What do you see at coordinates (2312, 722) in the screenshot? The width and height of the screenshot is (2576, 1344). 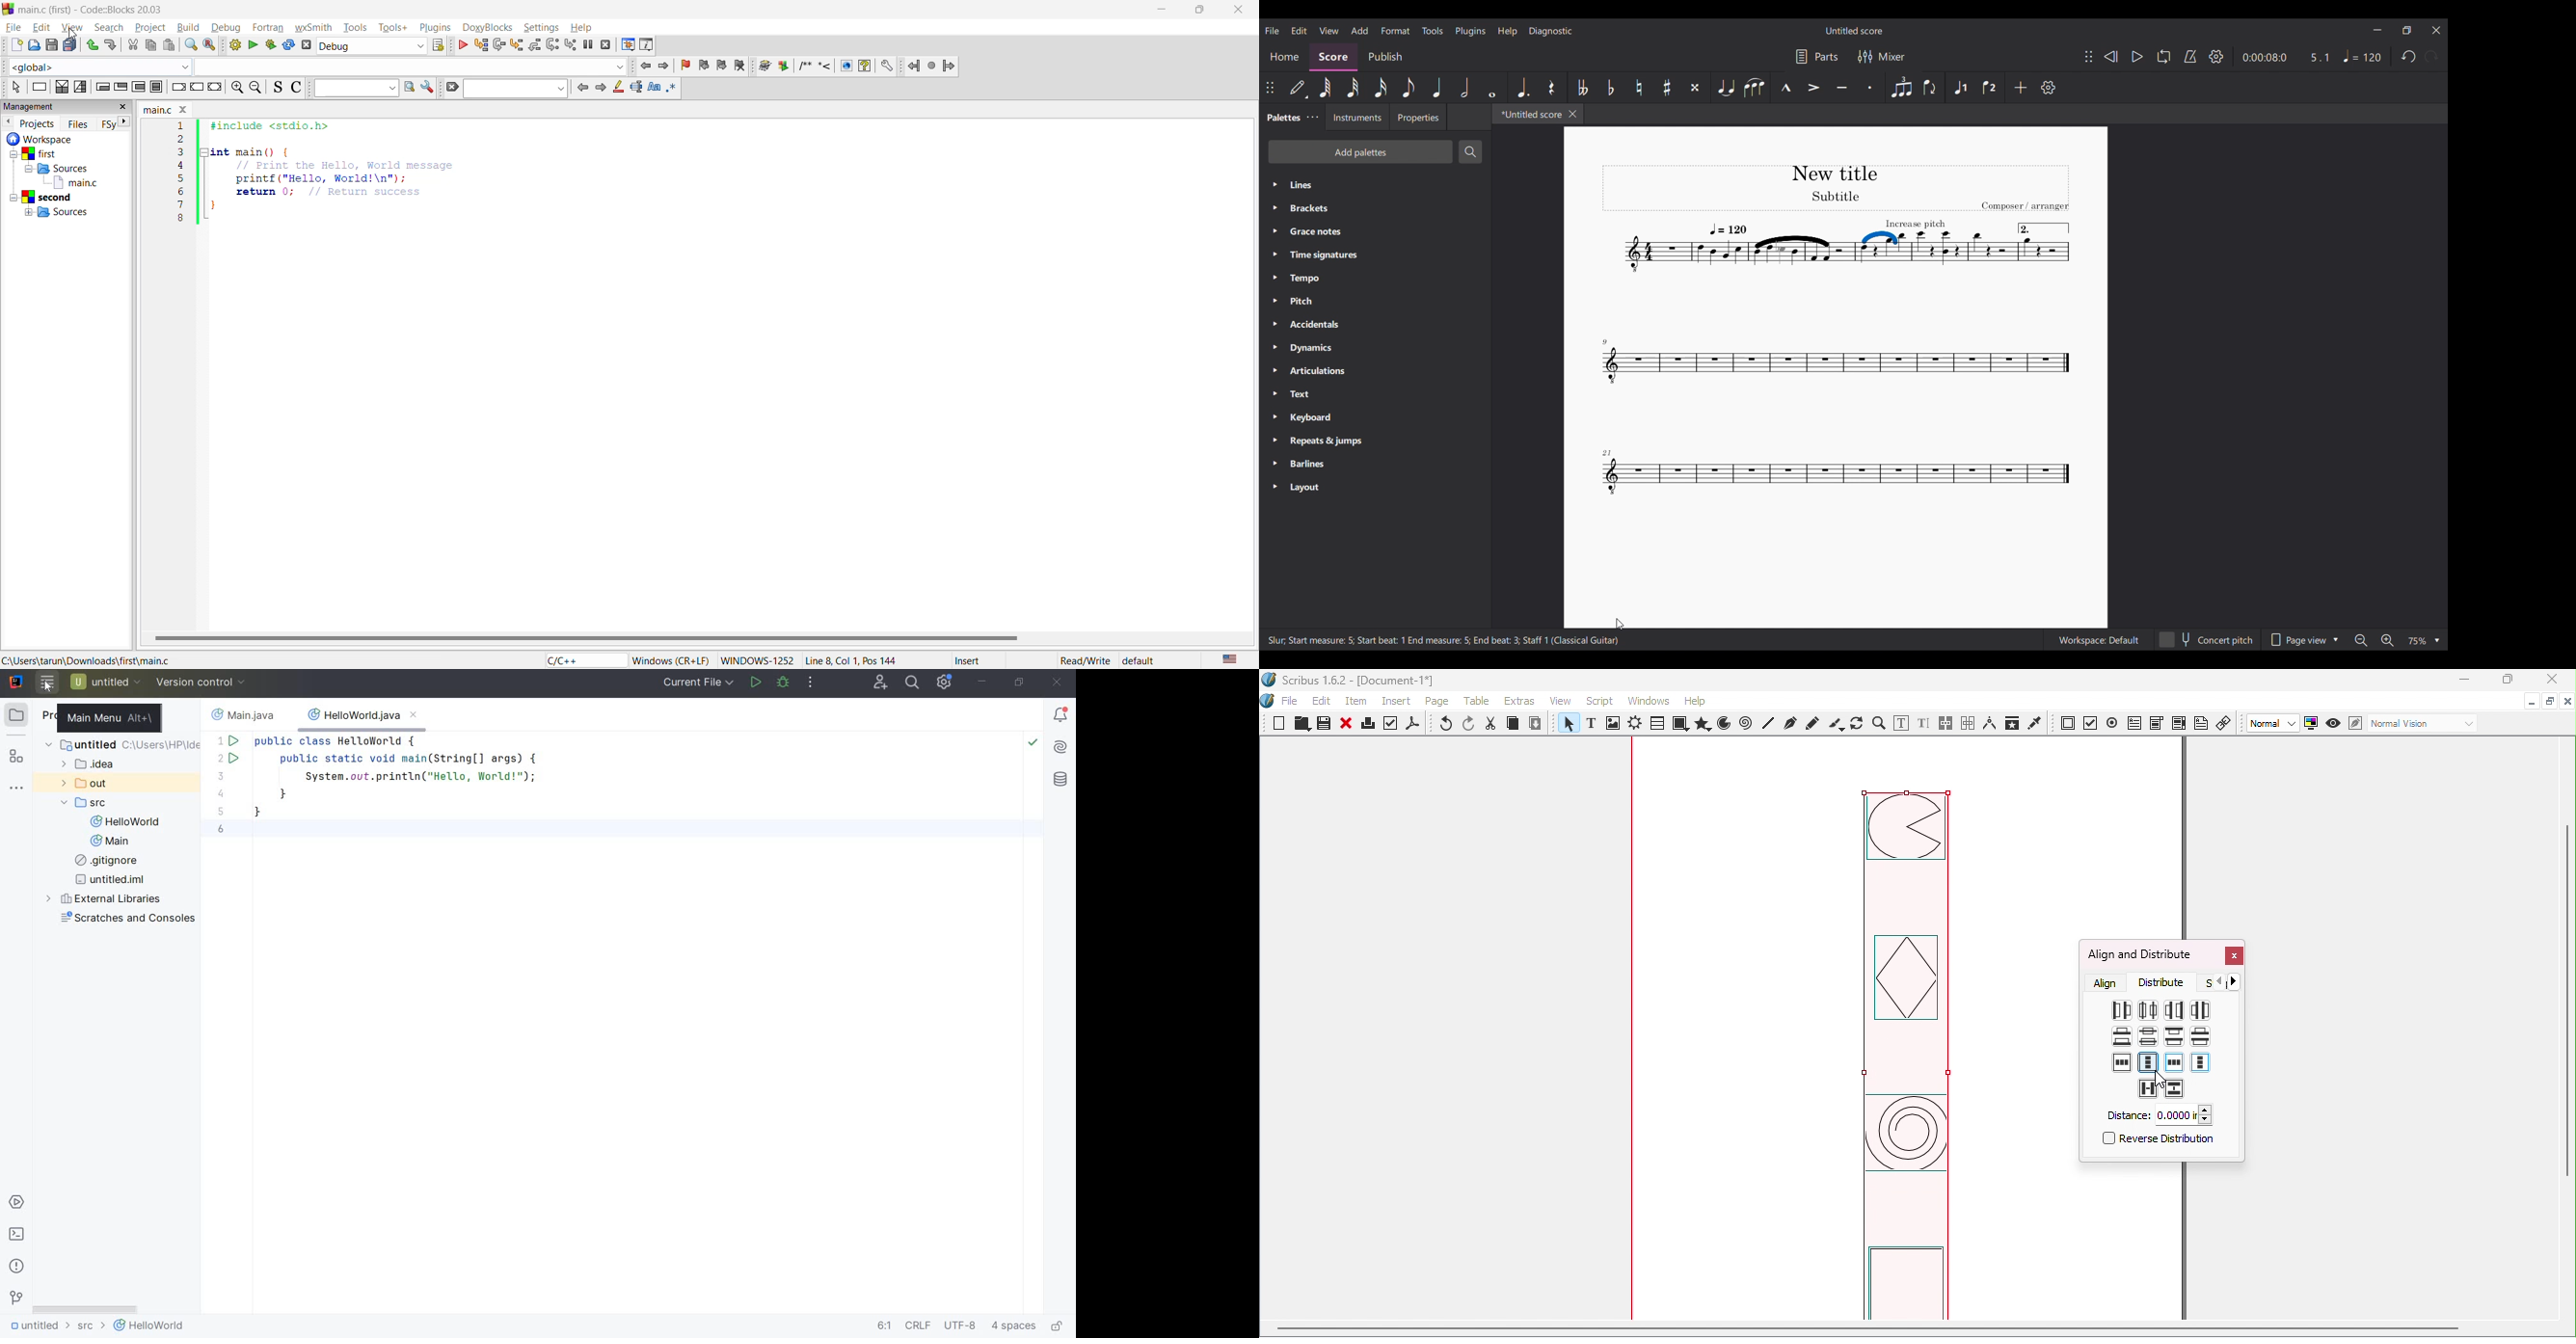 I see `Toggle color management system` at bounding box center [2312, 722].